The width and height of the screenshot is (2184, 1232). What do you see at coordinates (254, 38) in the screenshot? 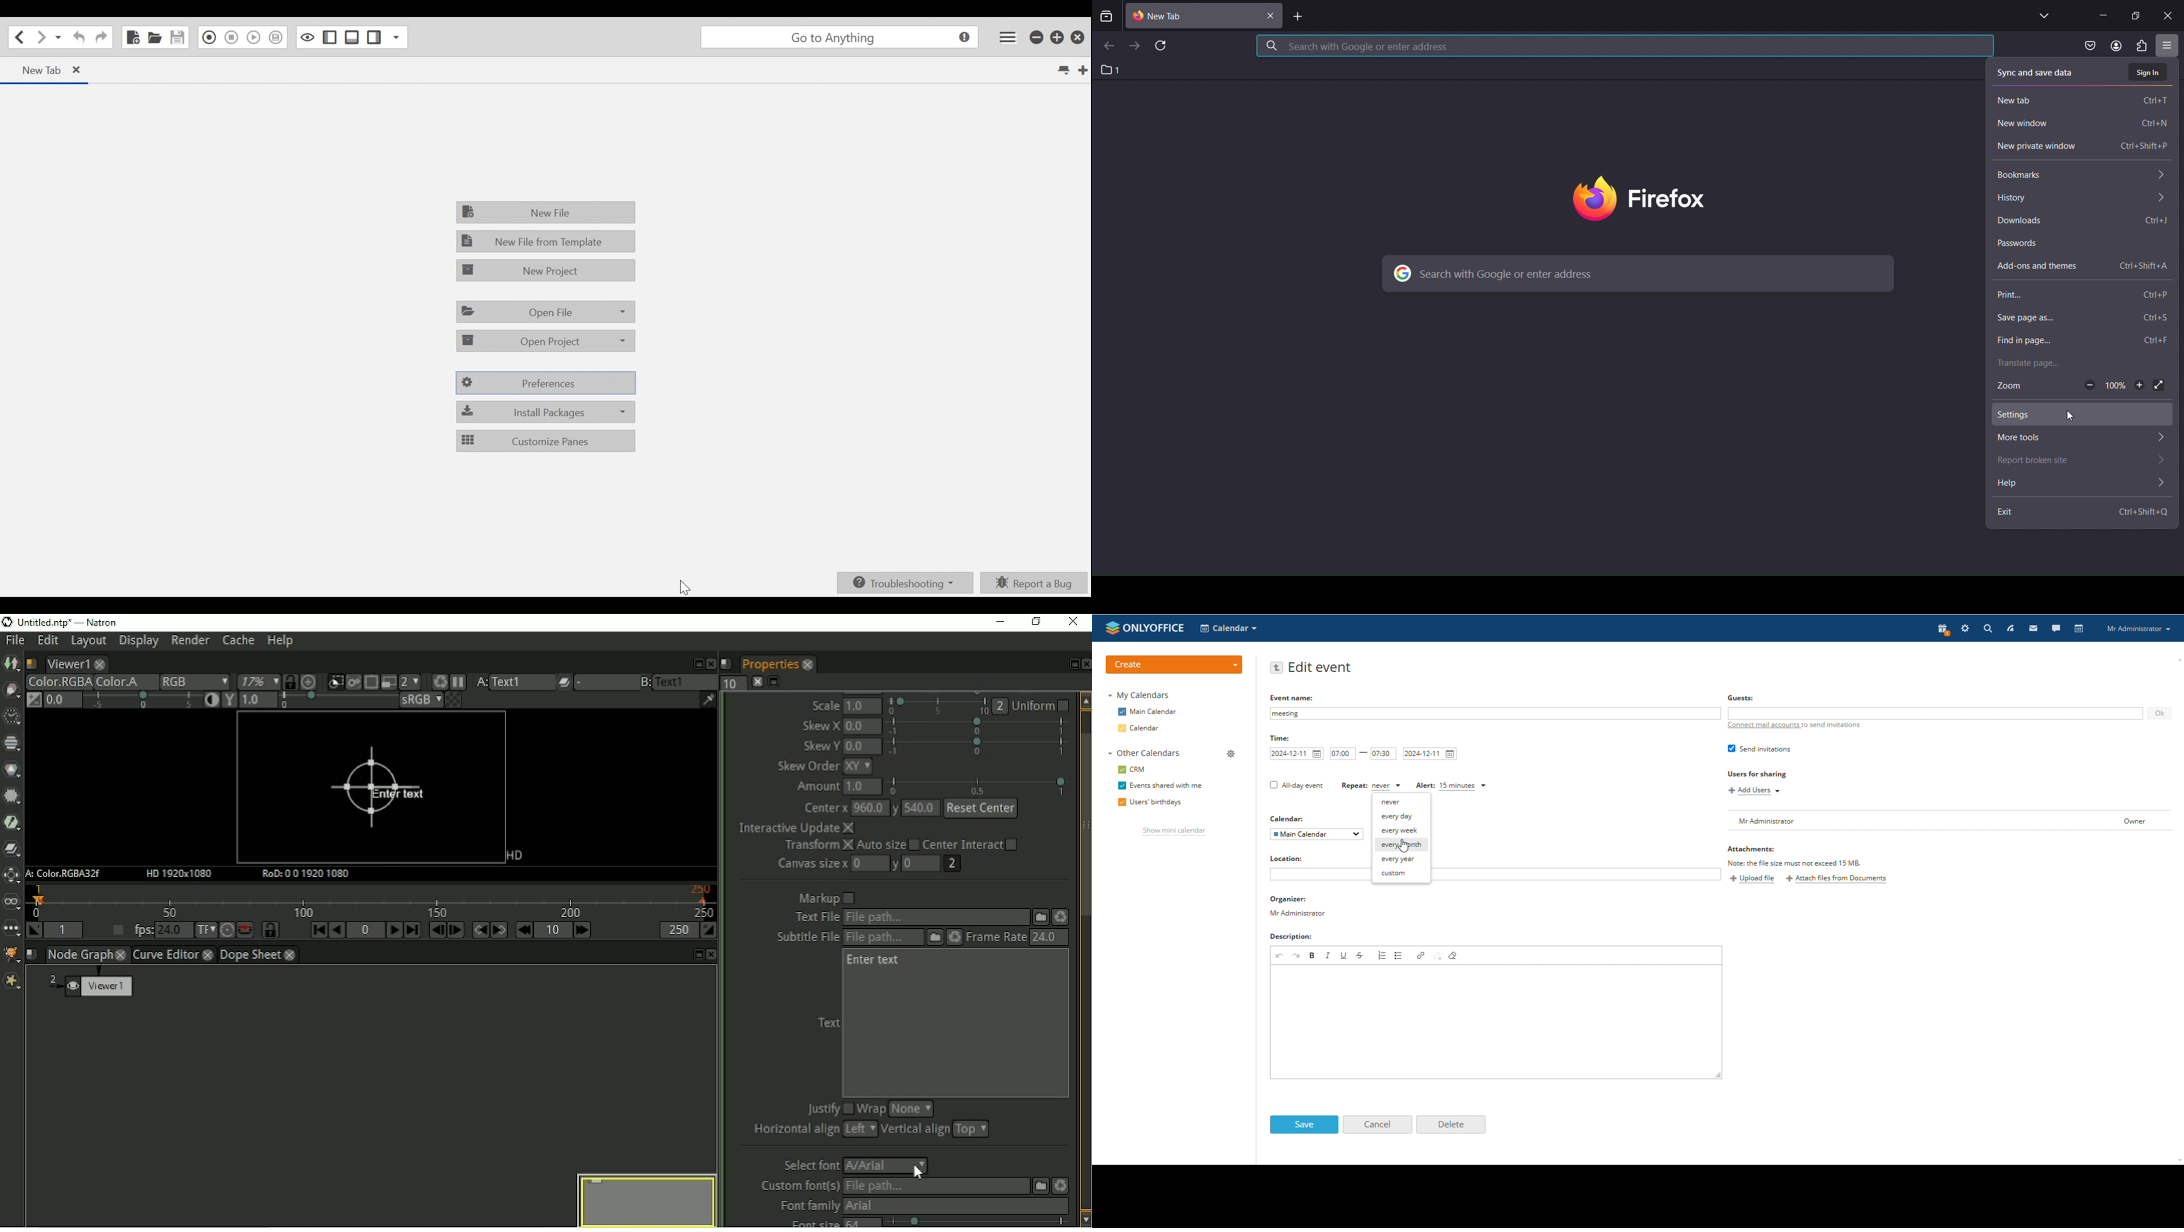
I see `Play Last Macro` at bounding box center [254, 38].